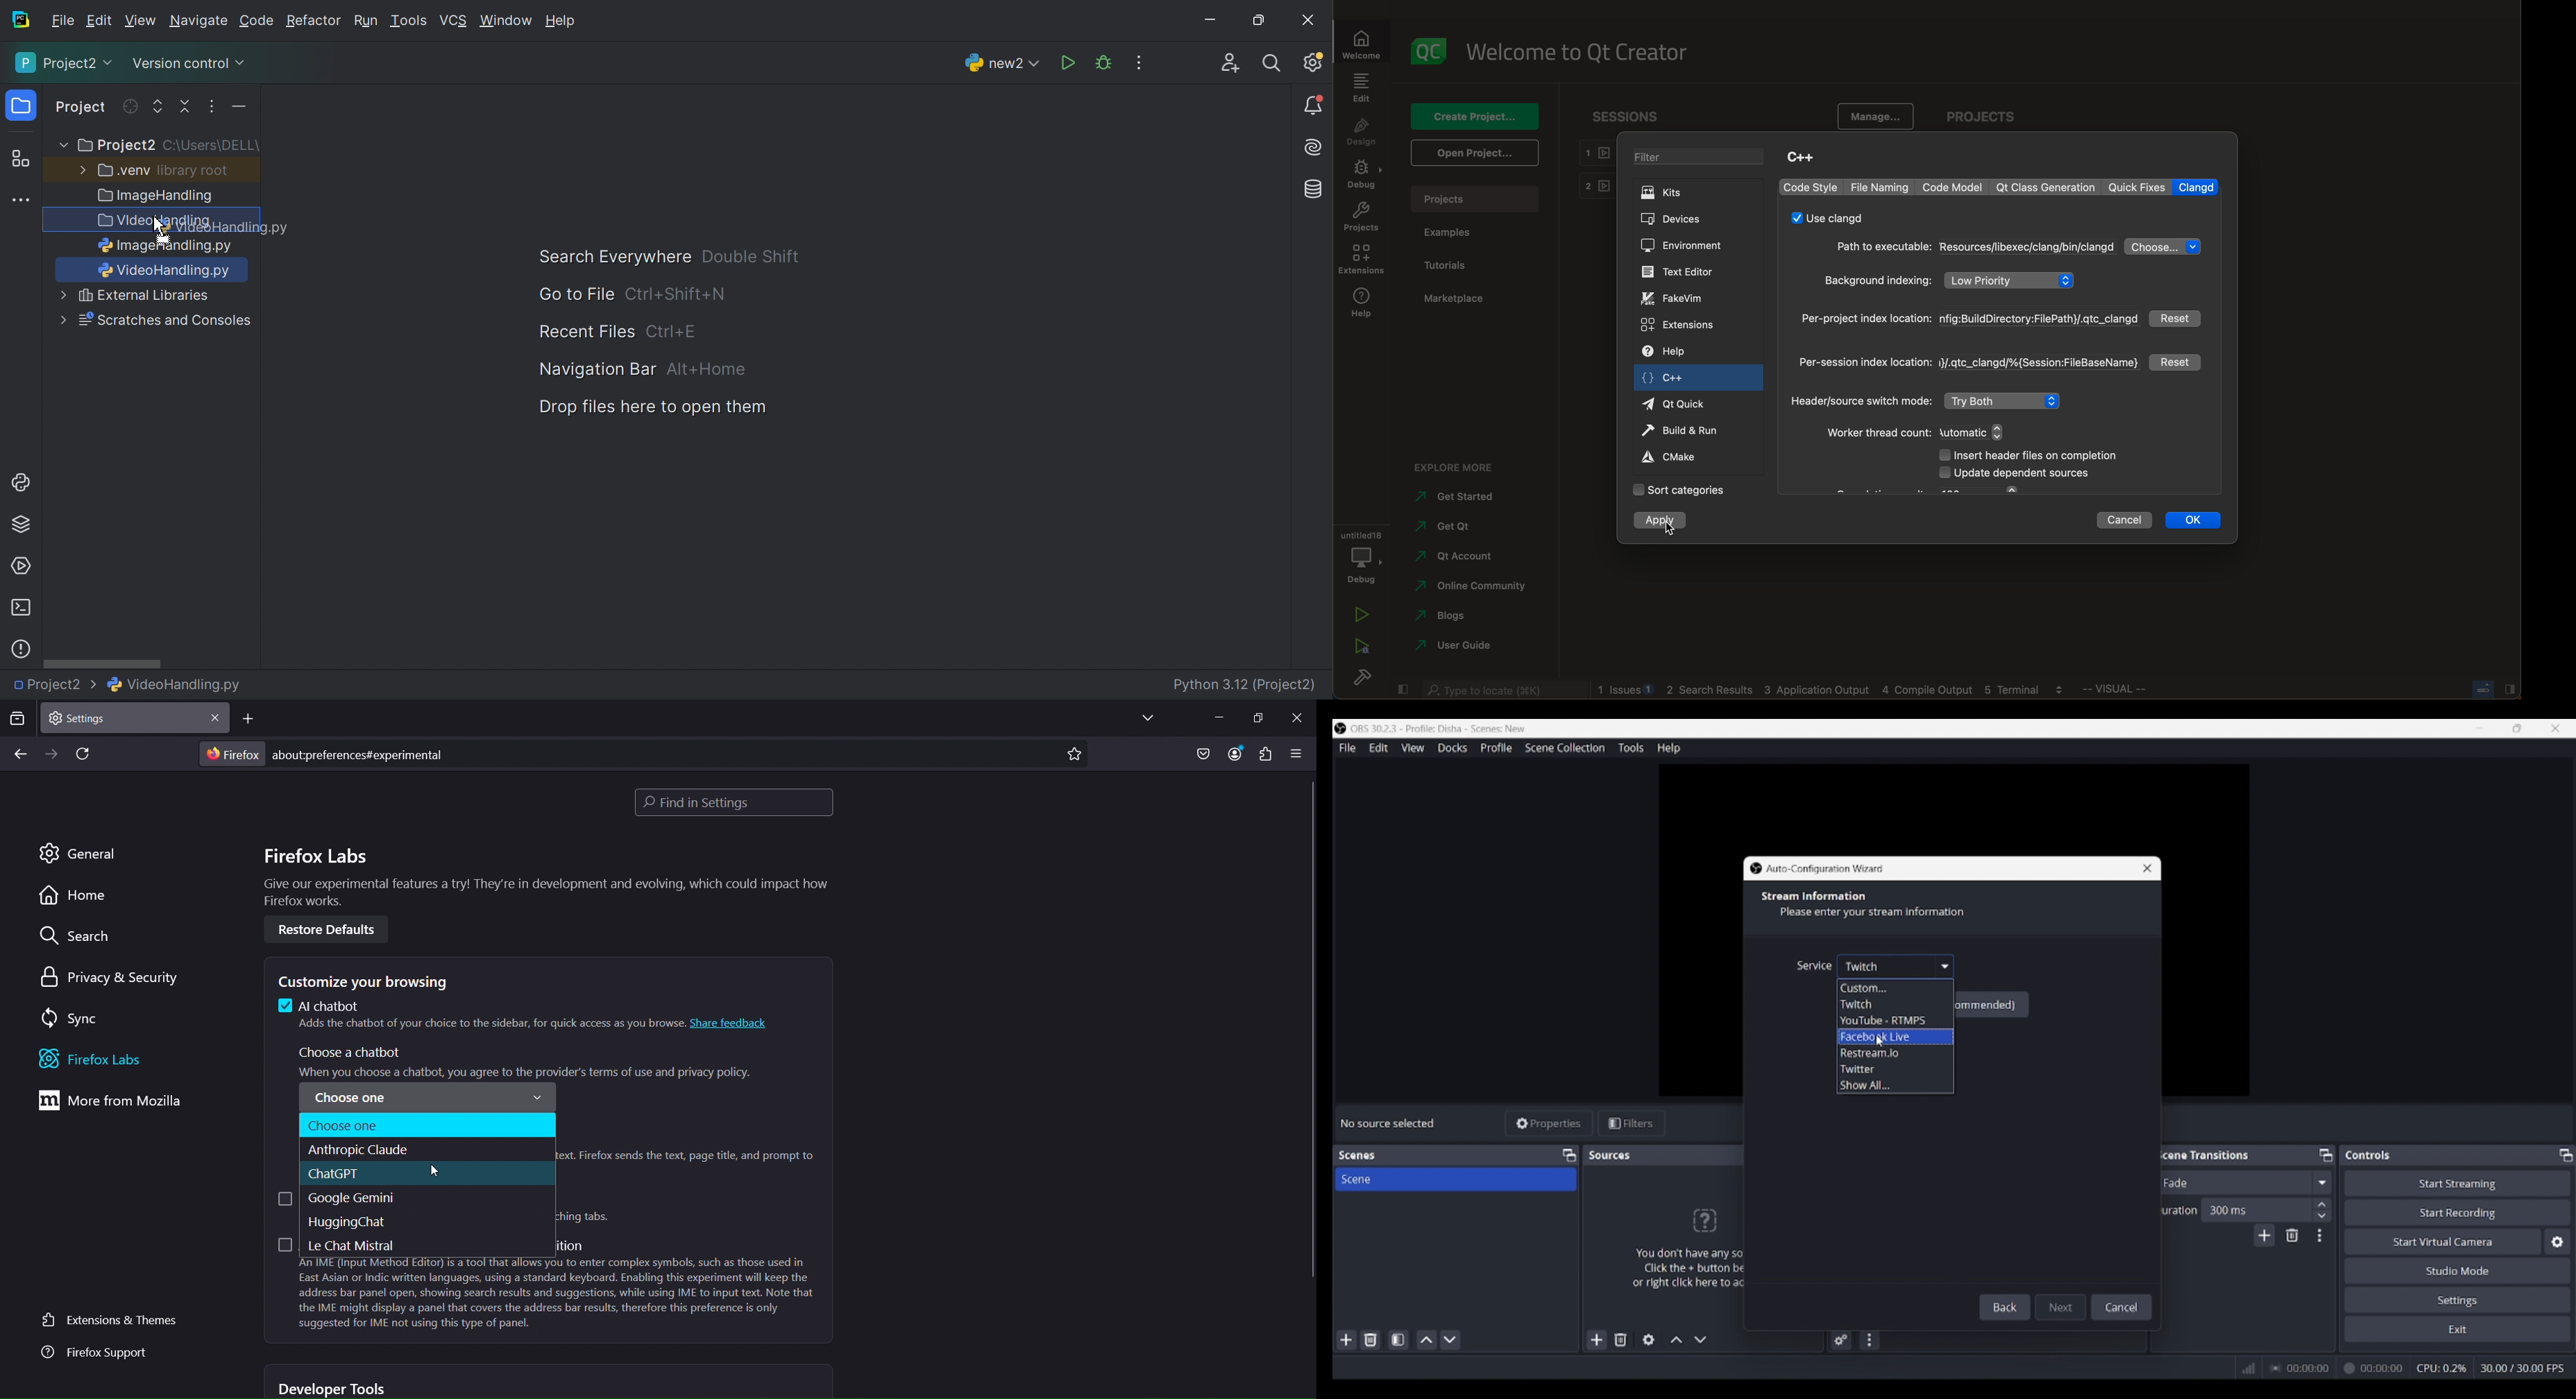 This screenshot has height=1400, width=2576. Describe the element at coordinates (20, 608) in the screenshot. I see `Terminal` at that location.